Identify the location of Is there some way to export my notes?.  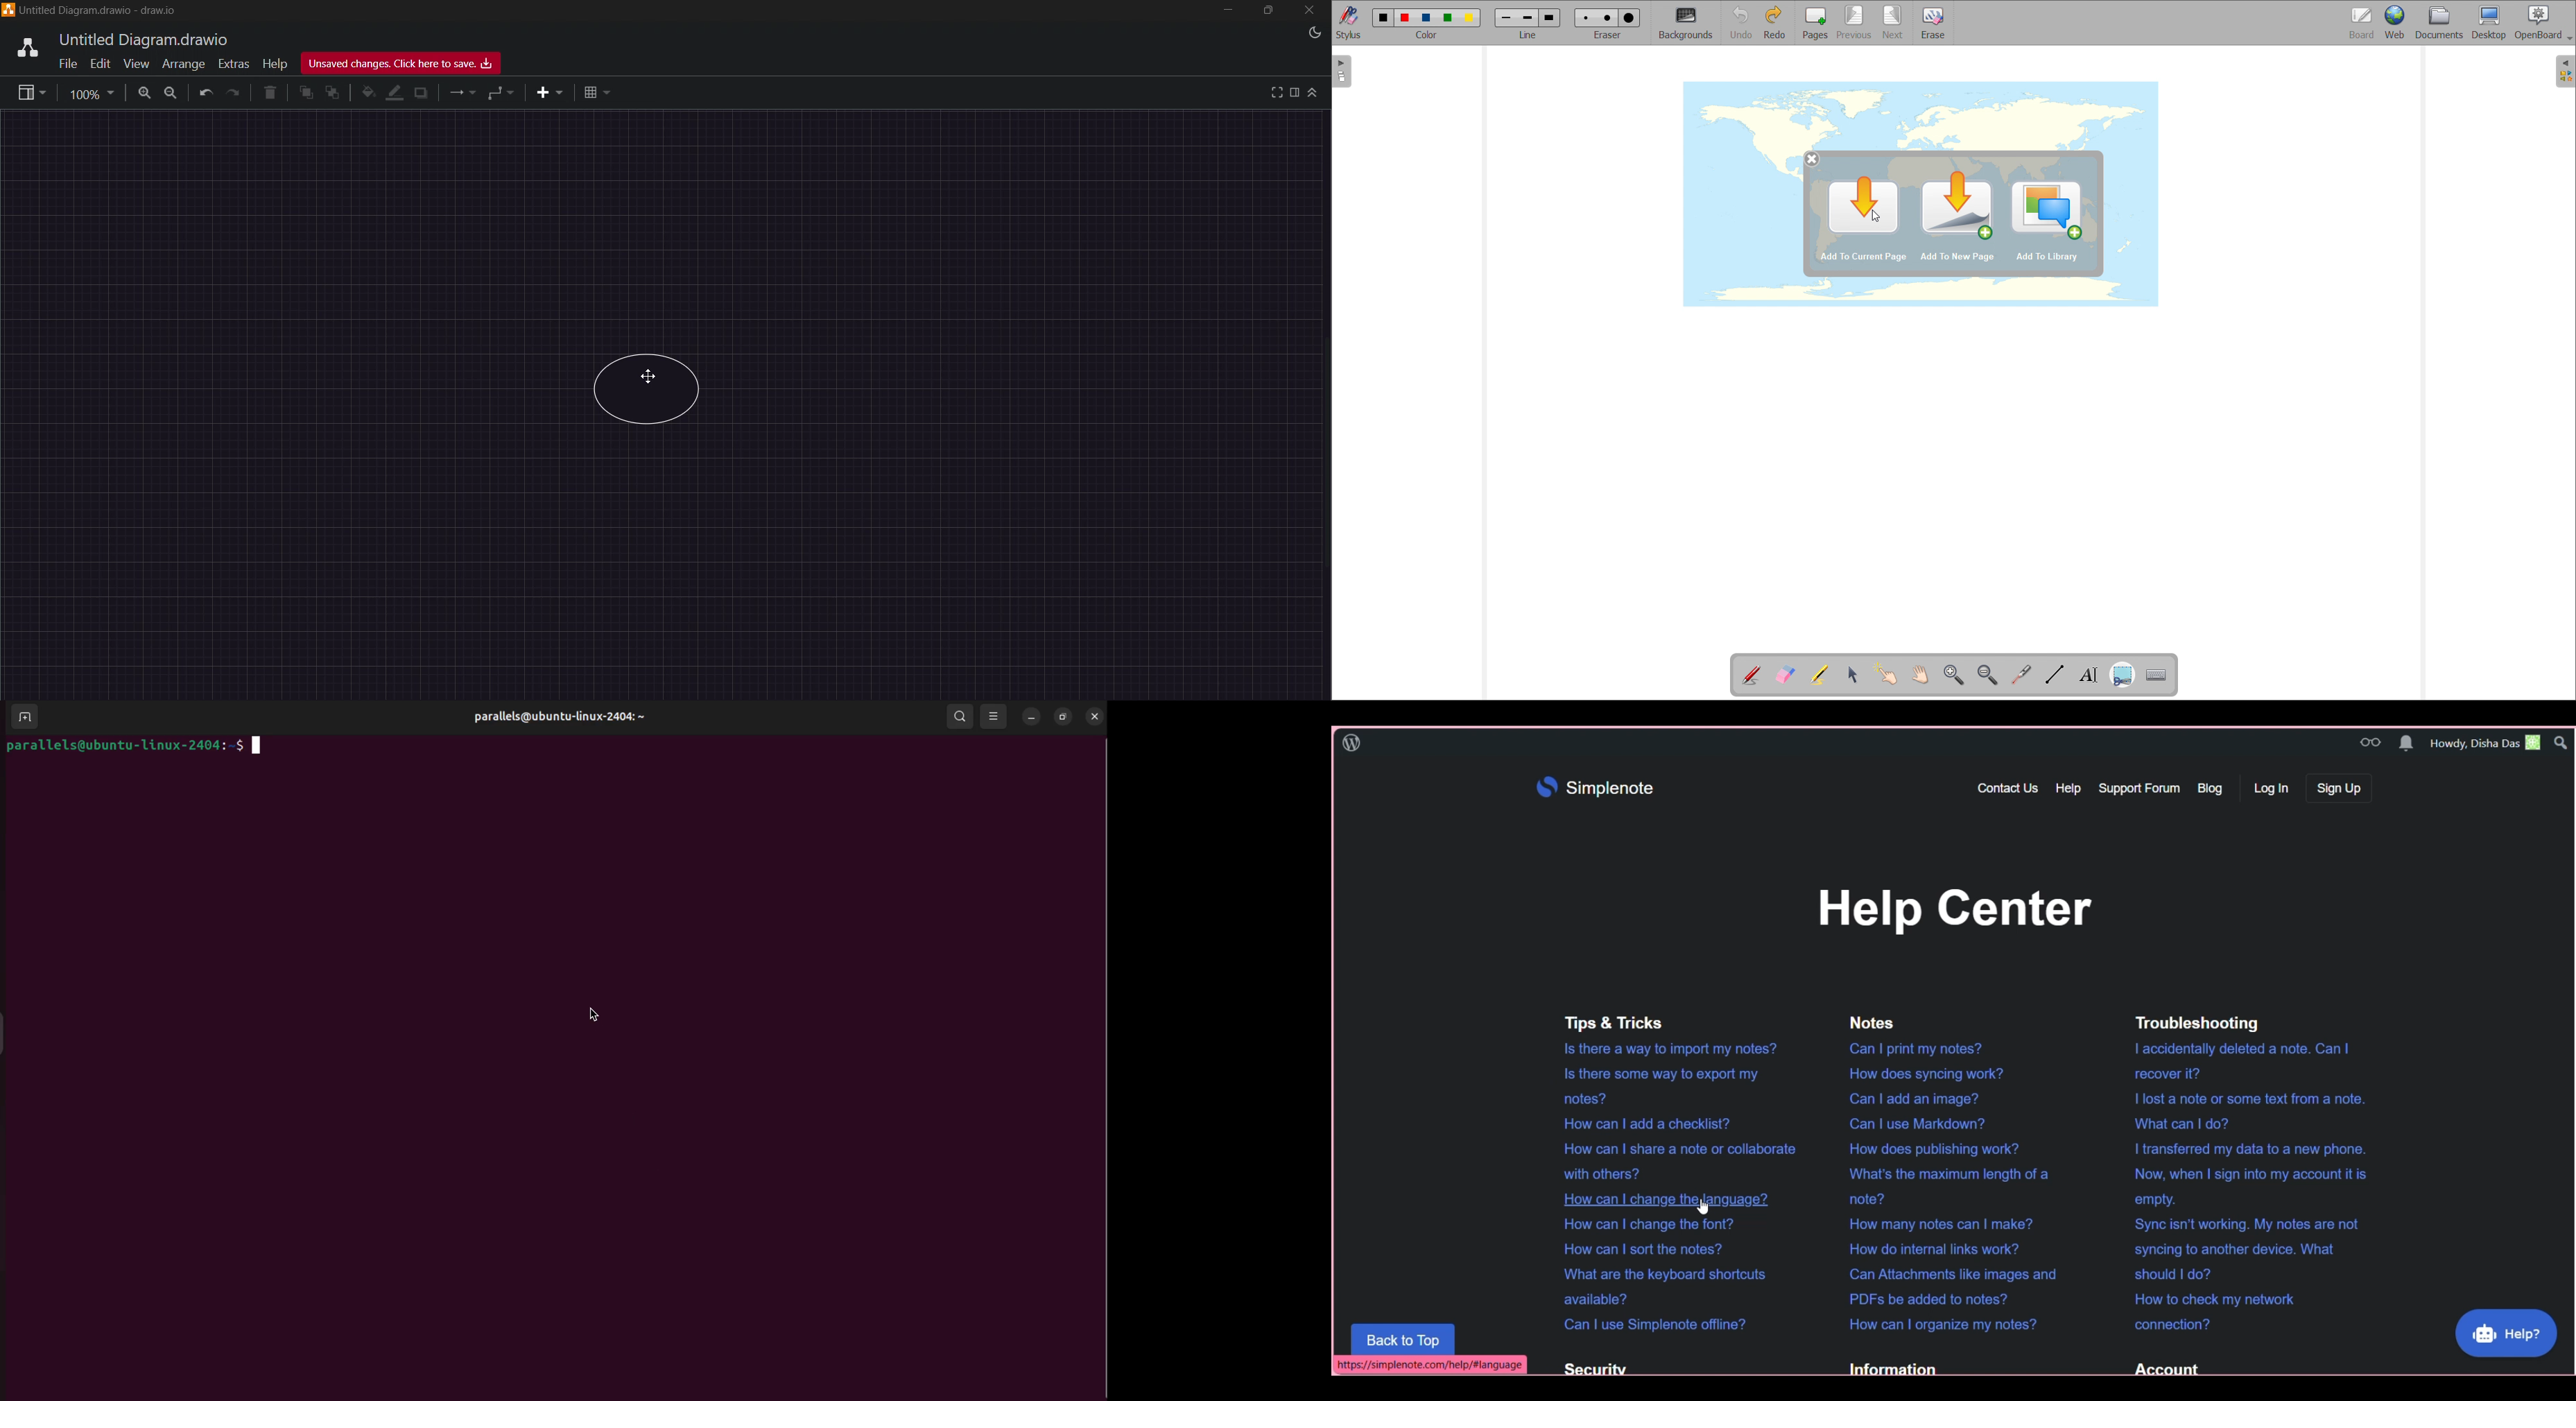
(1658, 1086).